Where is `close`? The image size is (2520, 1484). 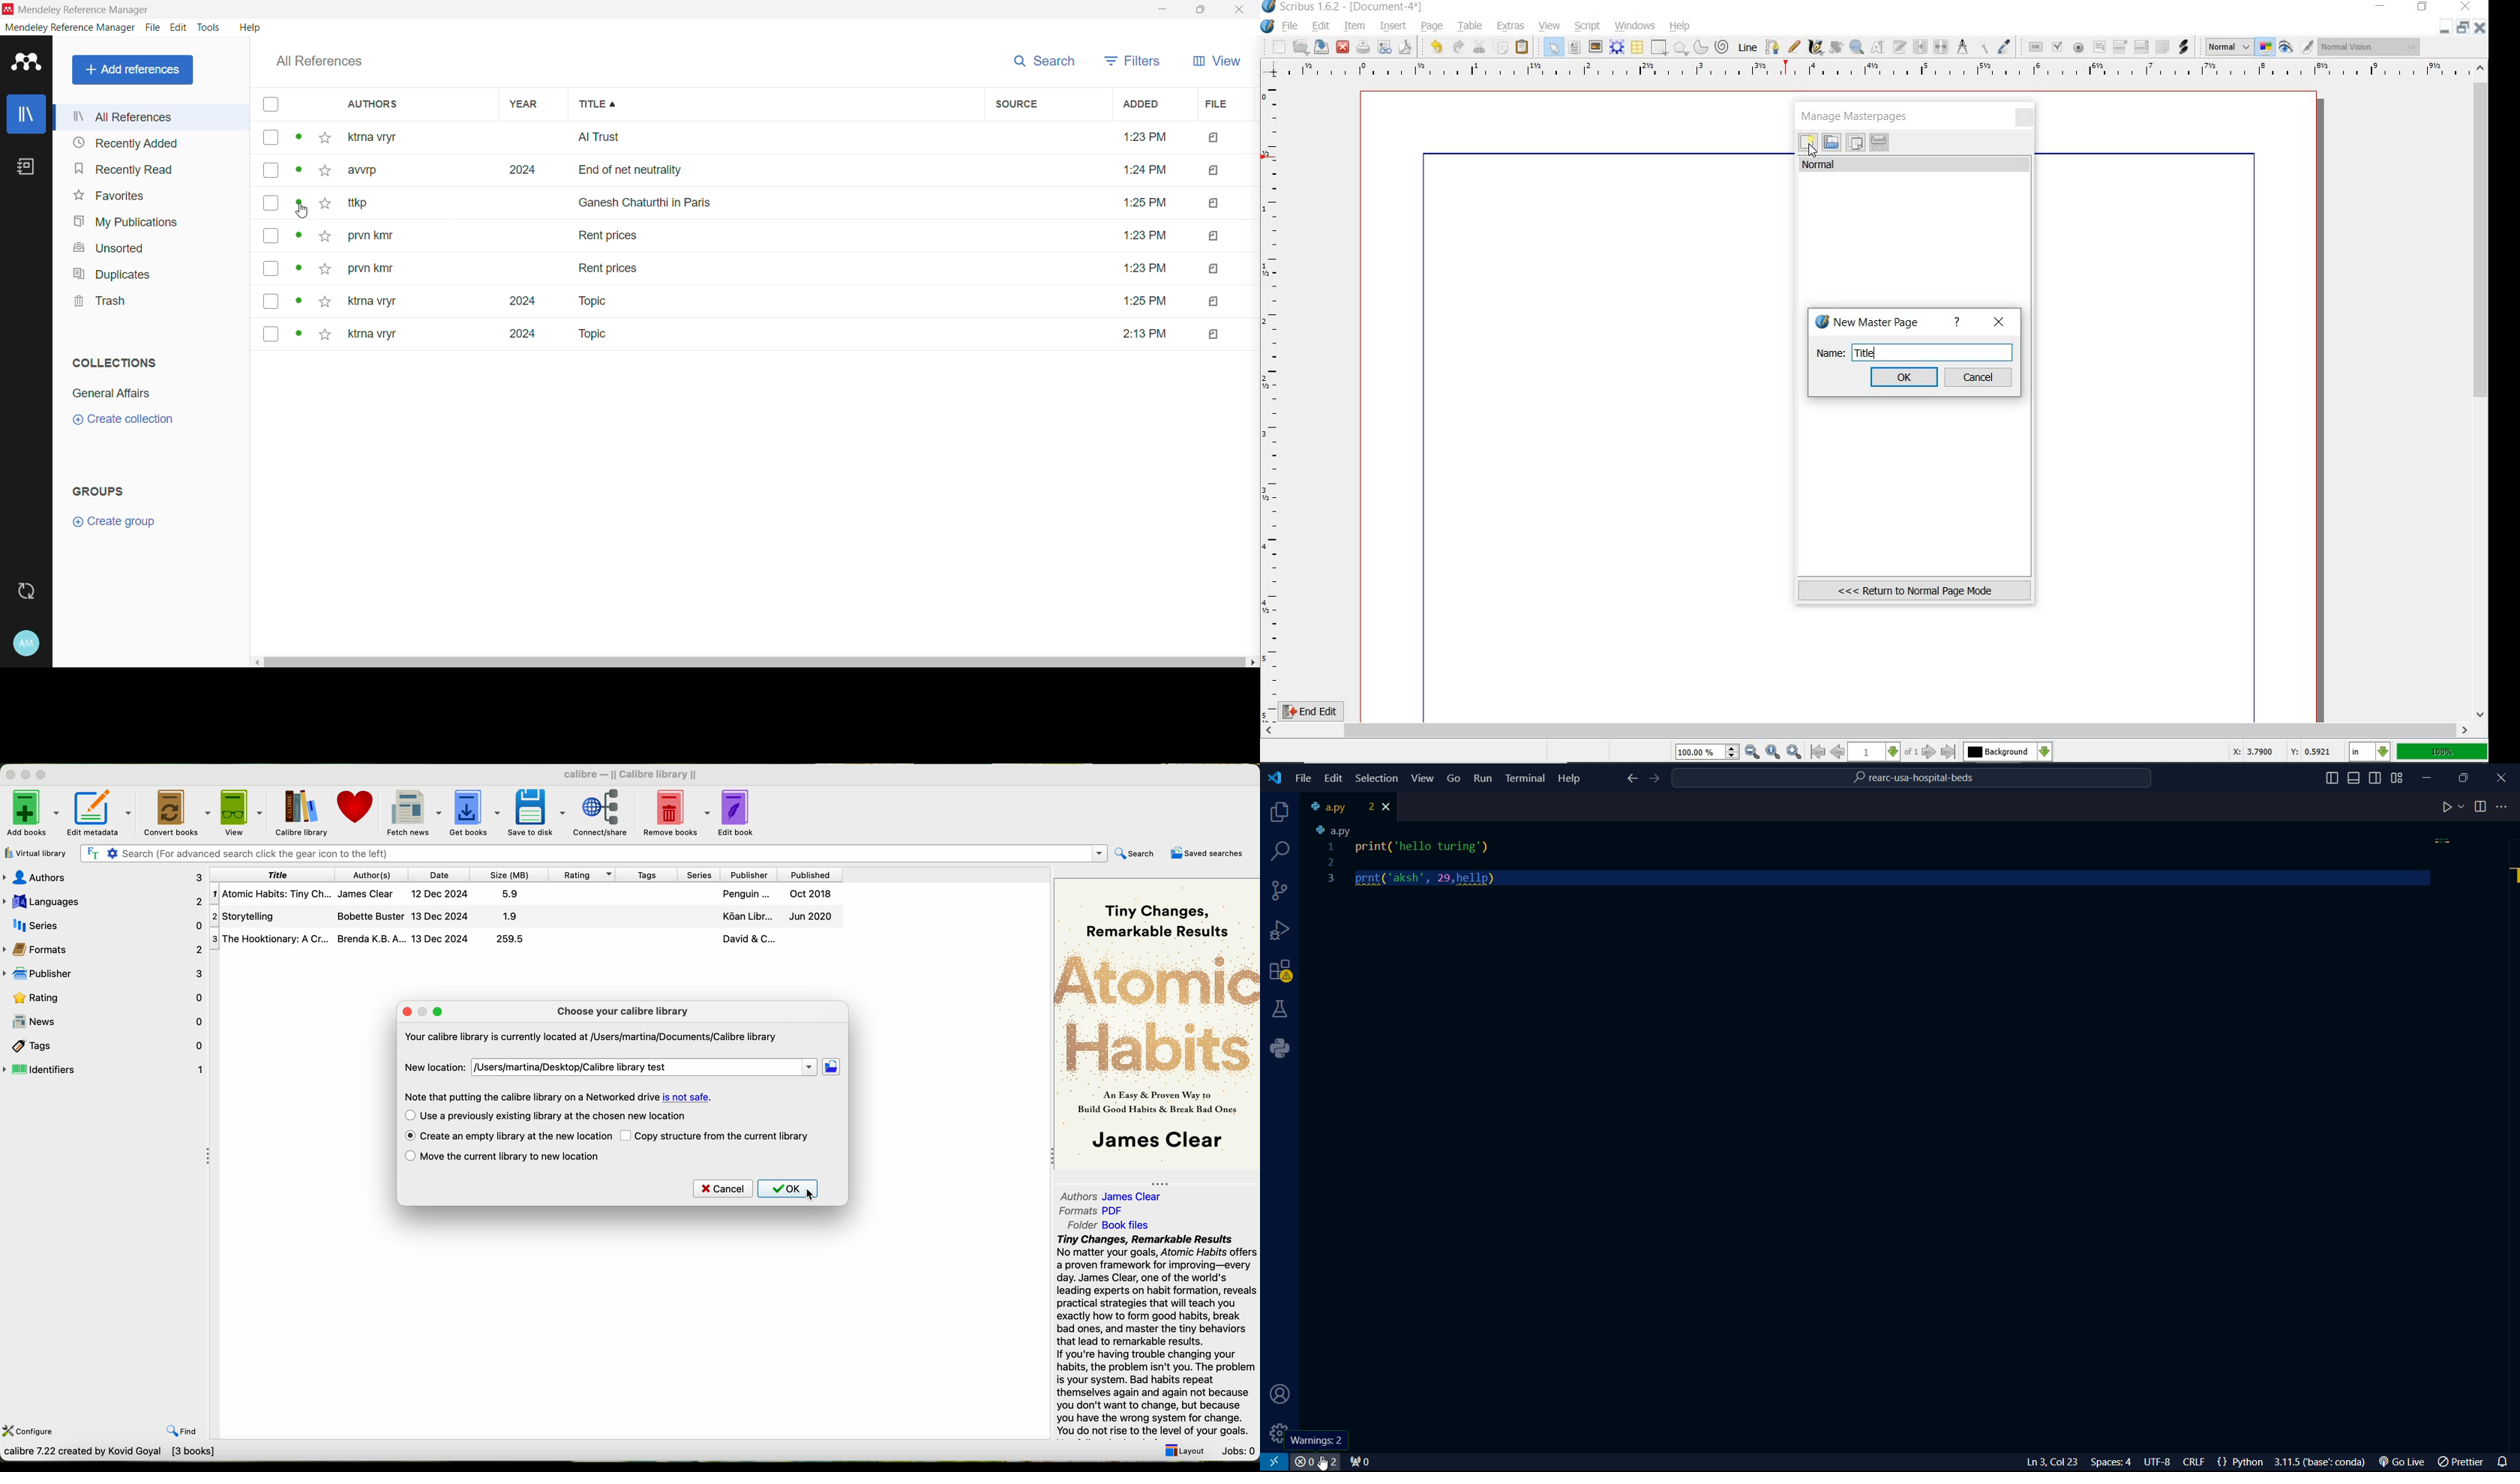
close is located at coordinates (2481, 27).